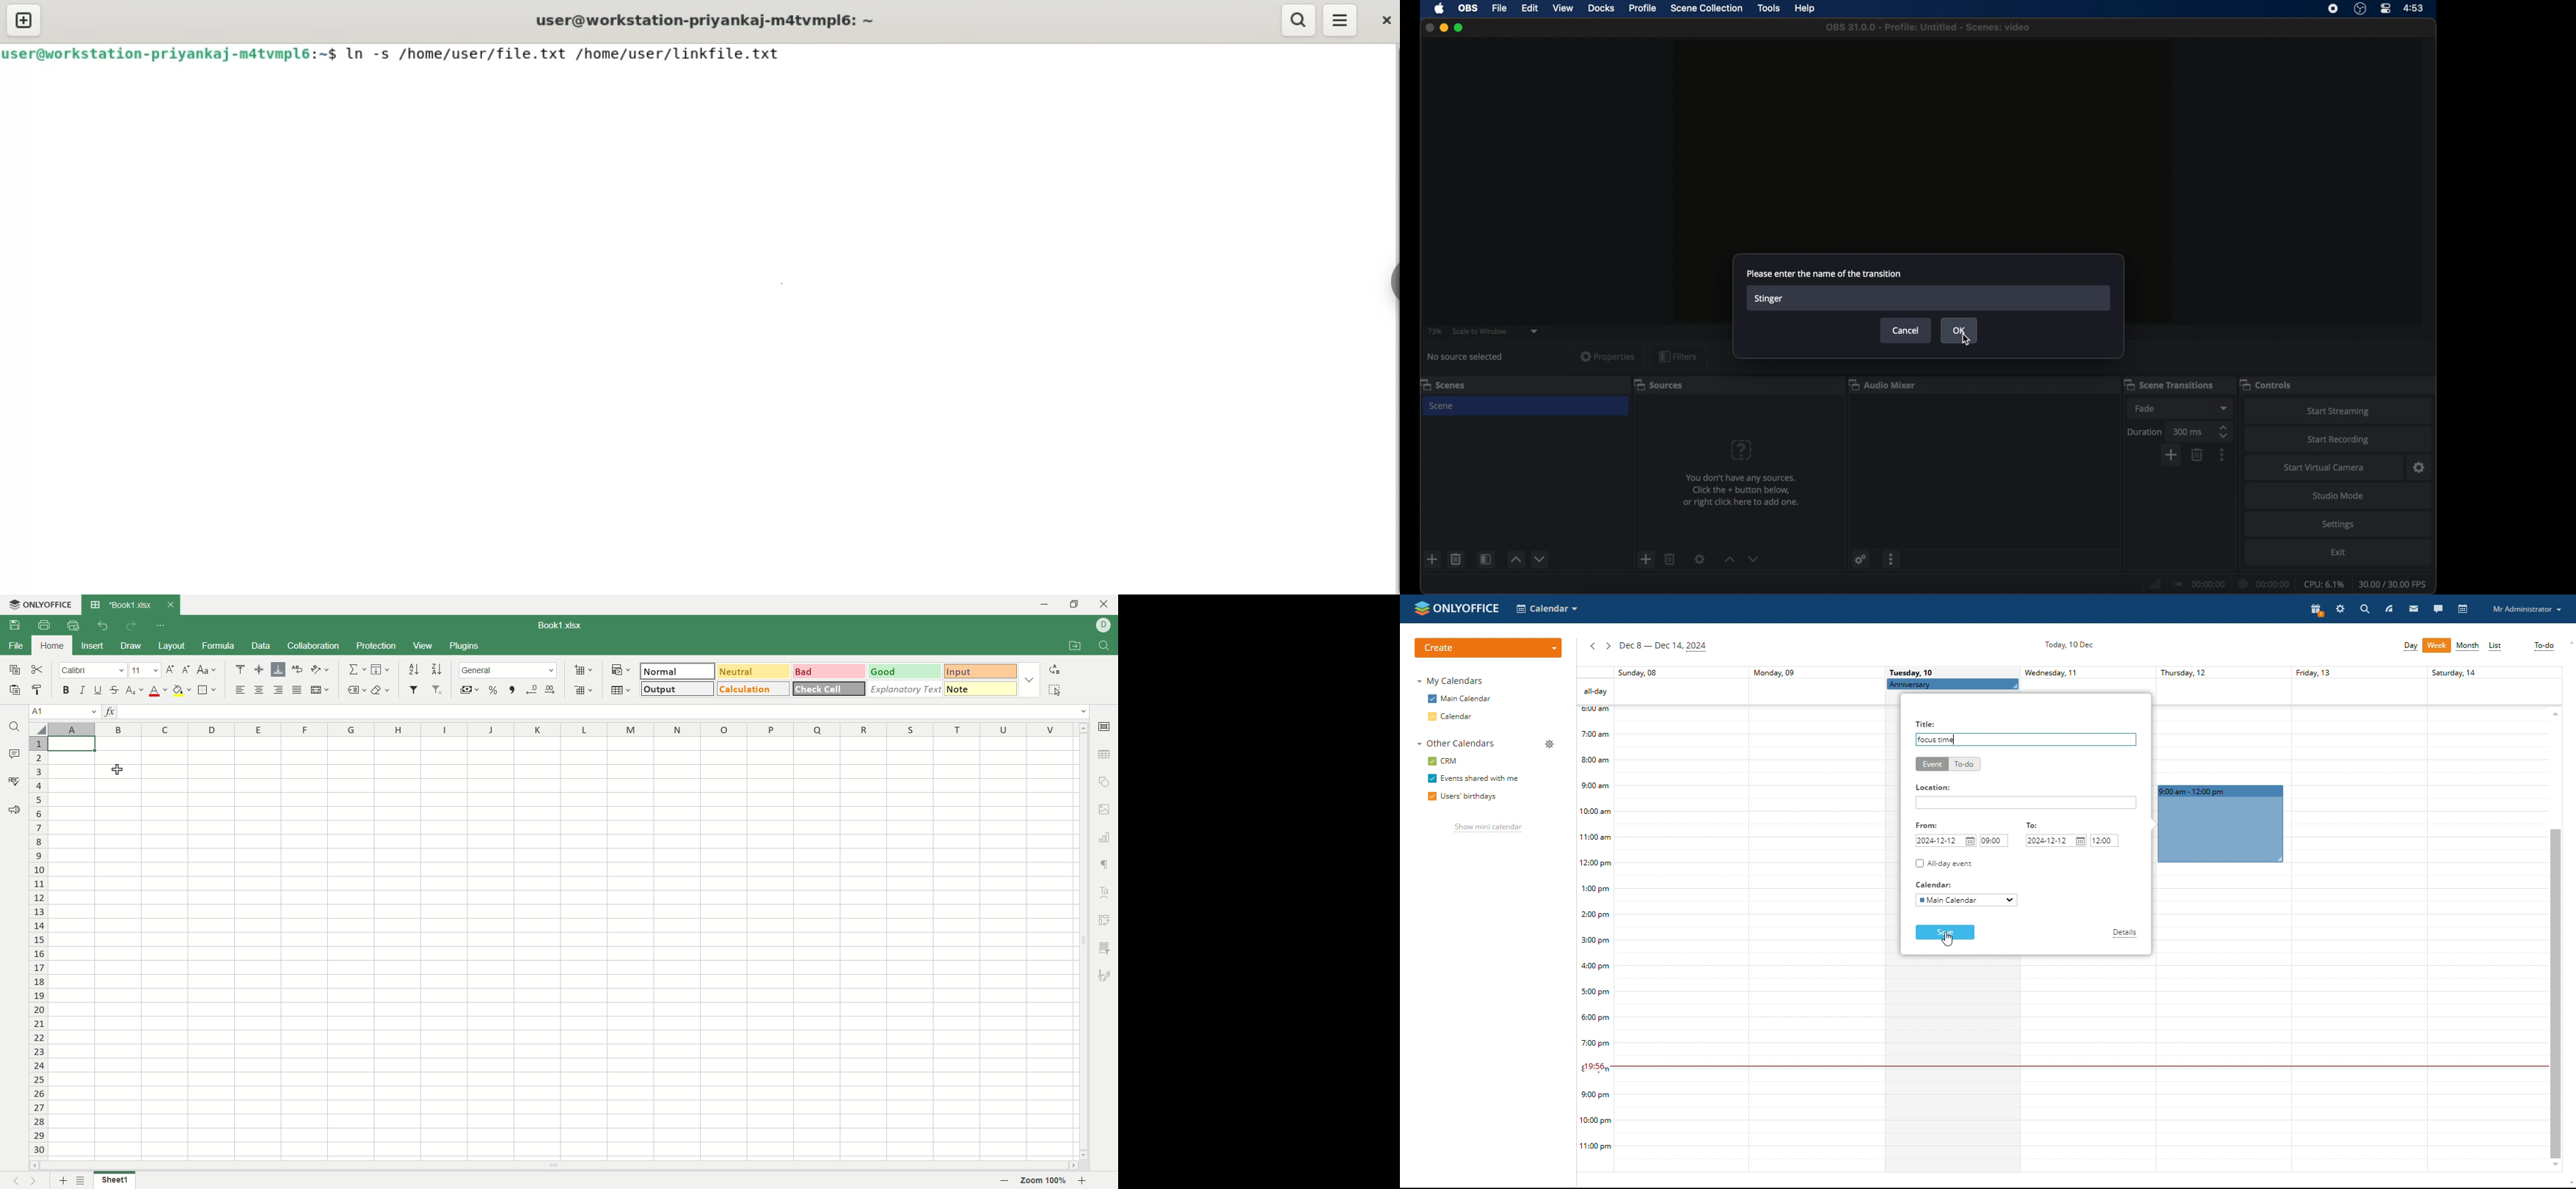 The height and width of the screenshot is (1204, 2576). I want to click on time, so click(2414, 7).